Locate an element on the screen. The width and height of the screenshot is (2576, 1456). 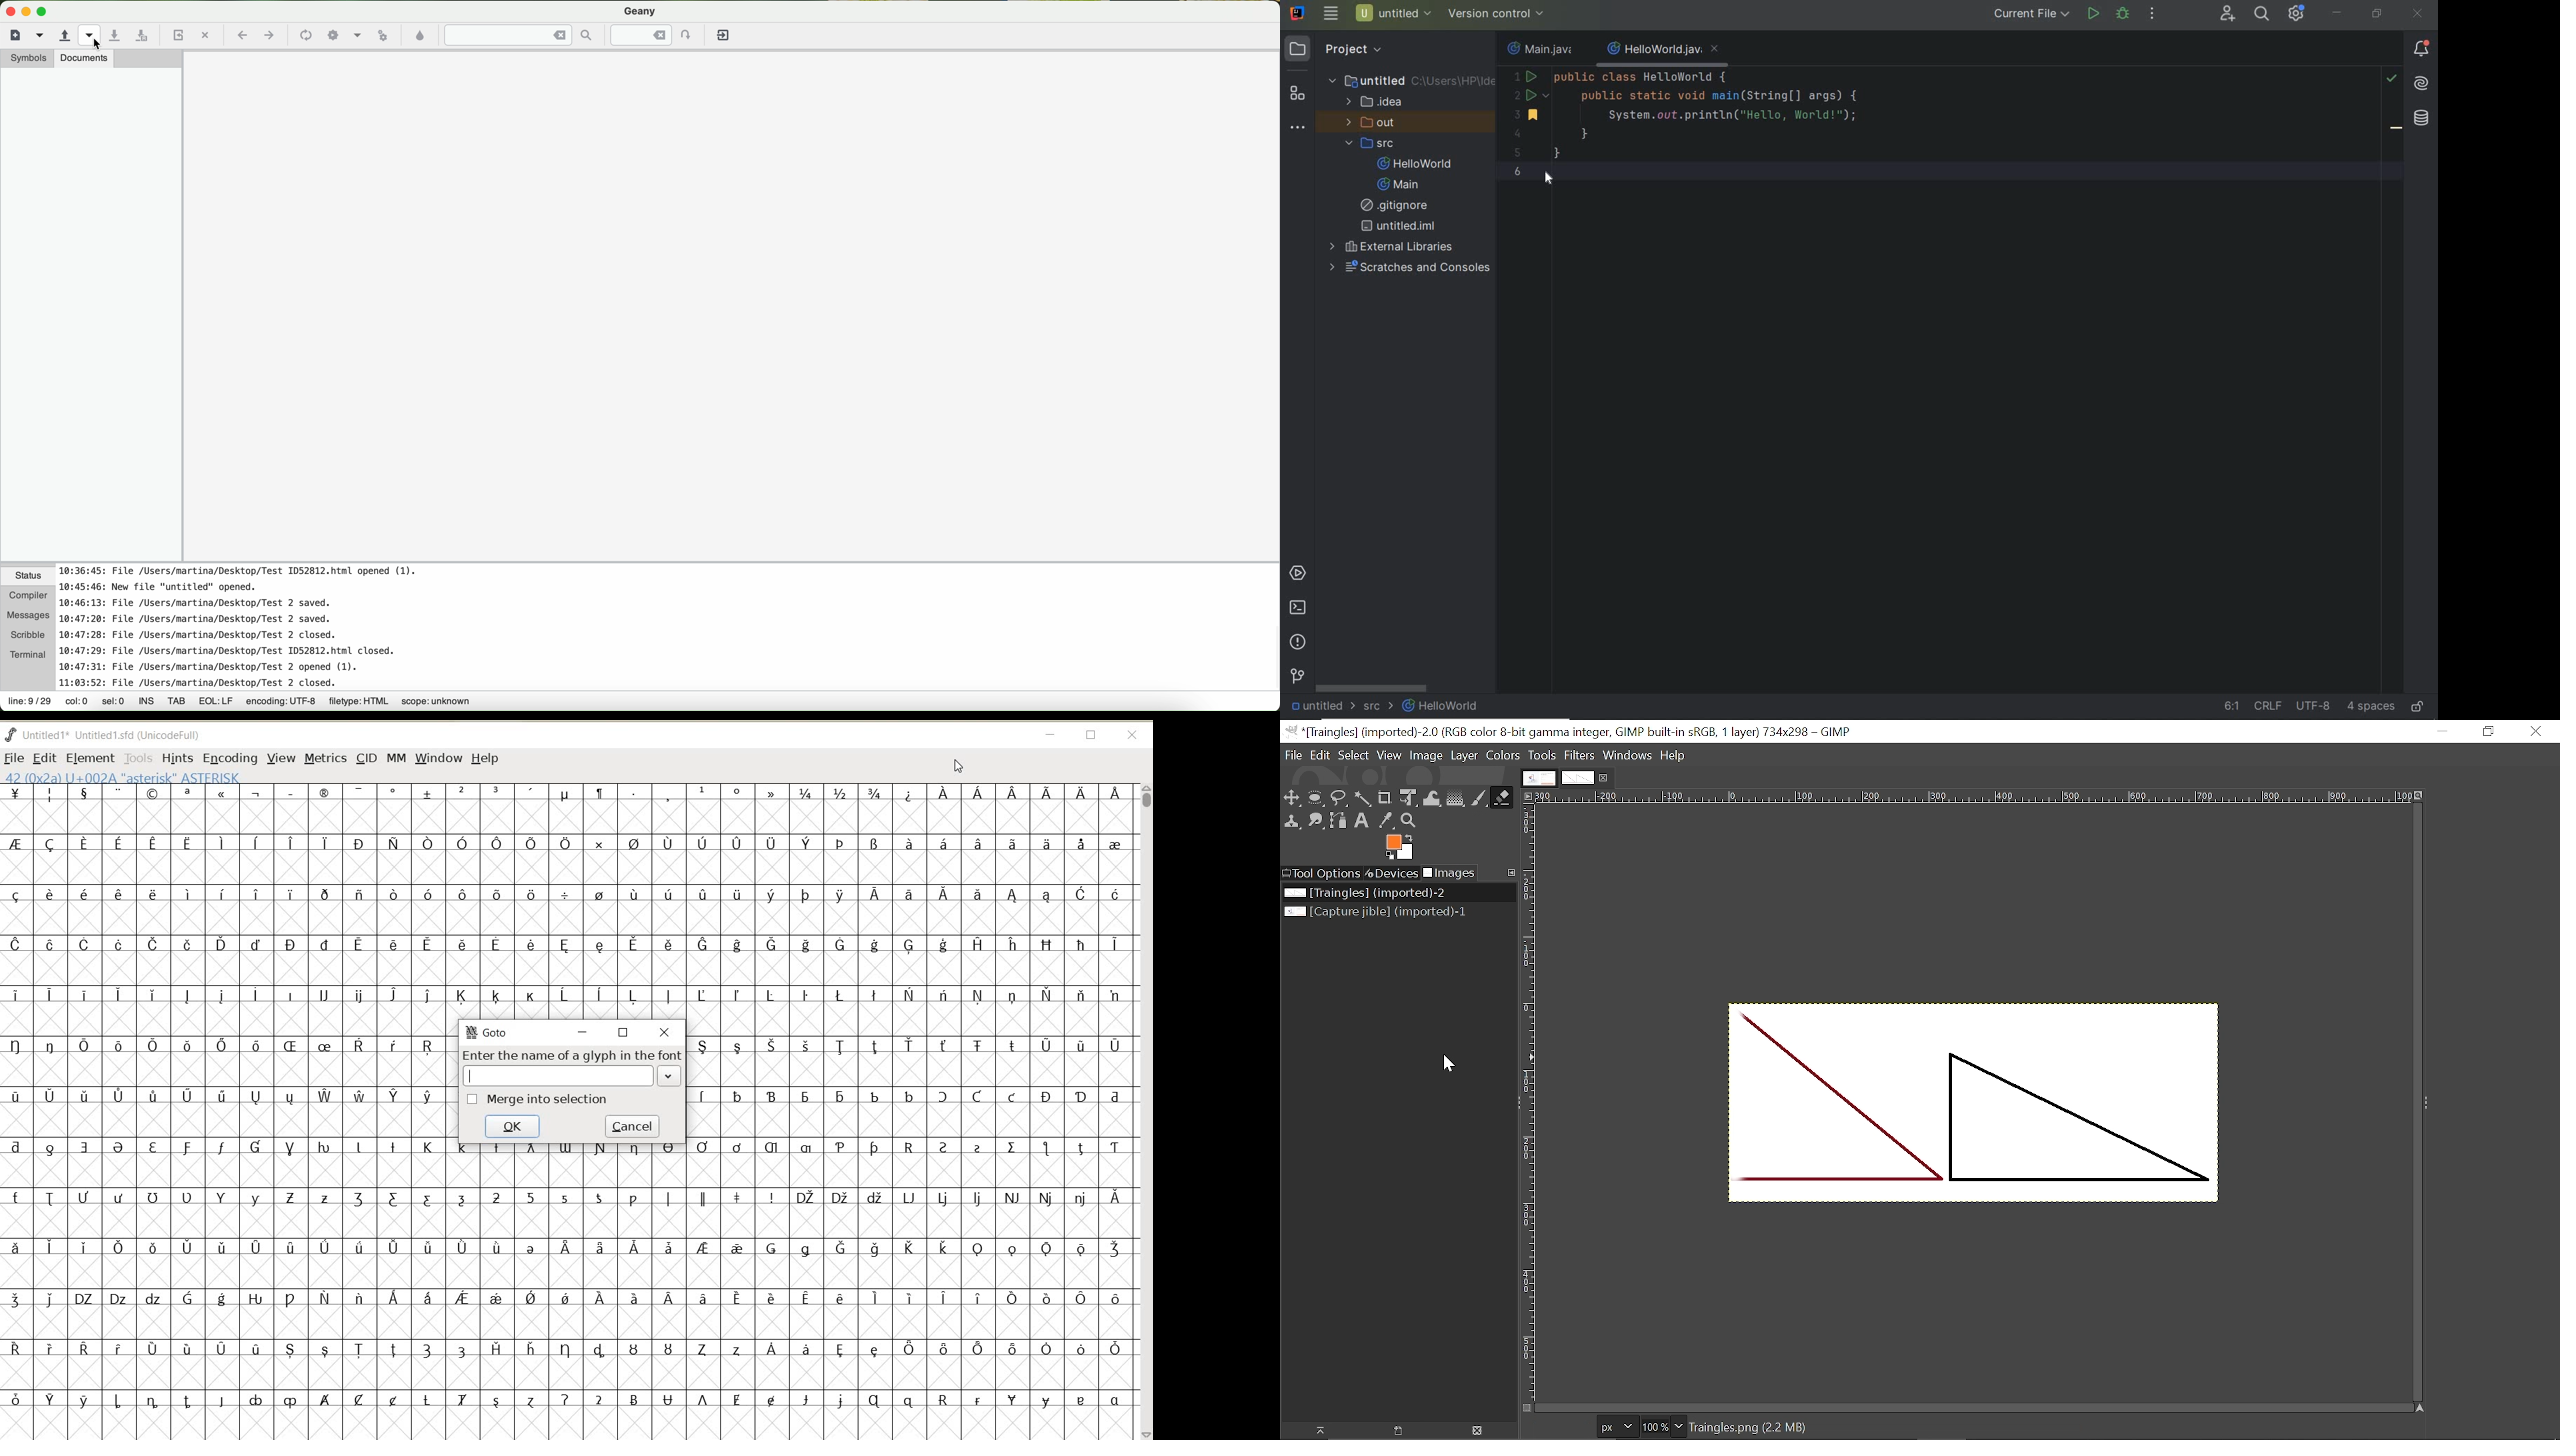
project is located at coordinates (1340, 50).